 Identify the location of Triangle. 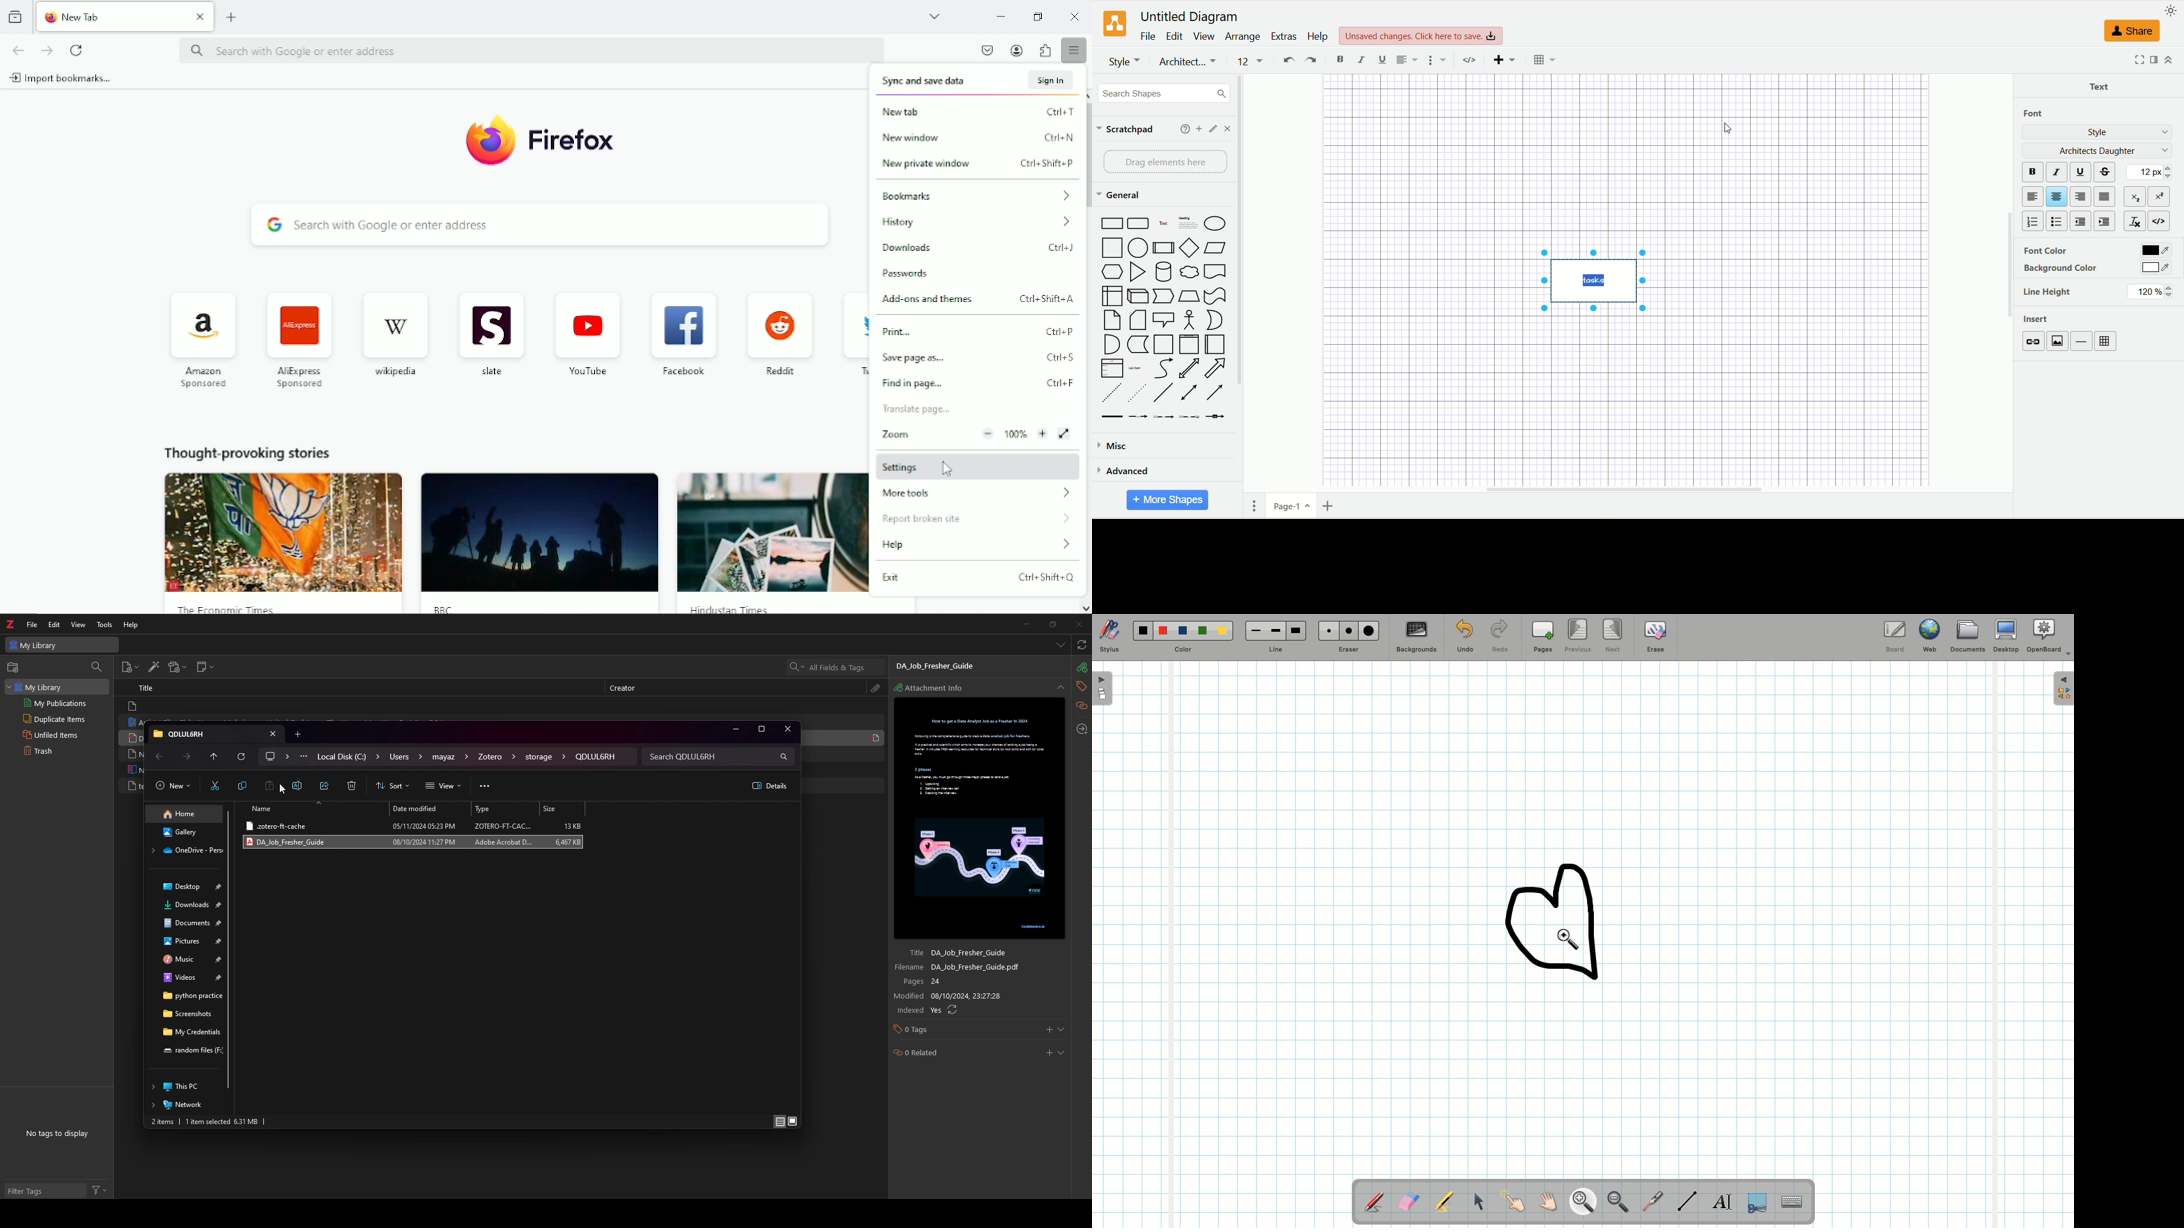
(1138, 272).